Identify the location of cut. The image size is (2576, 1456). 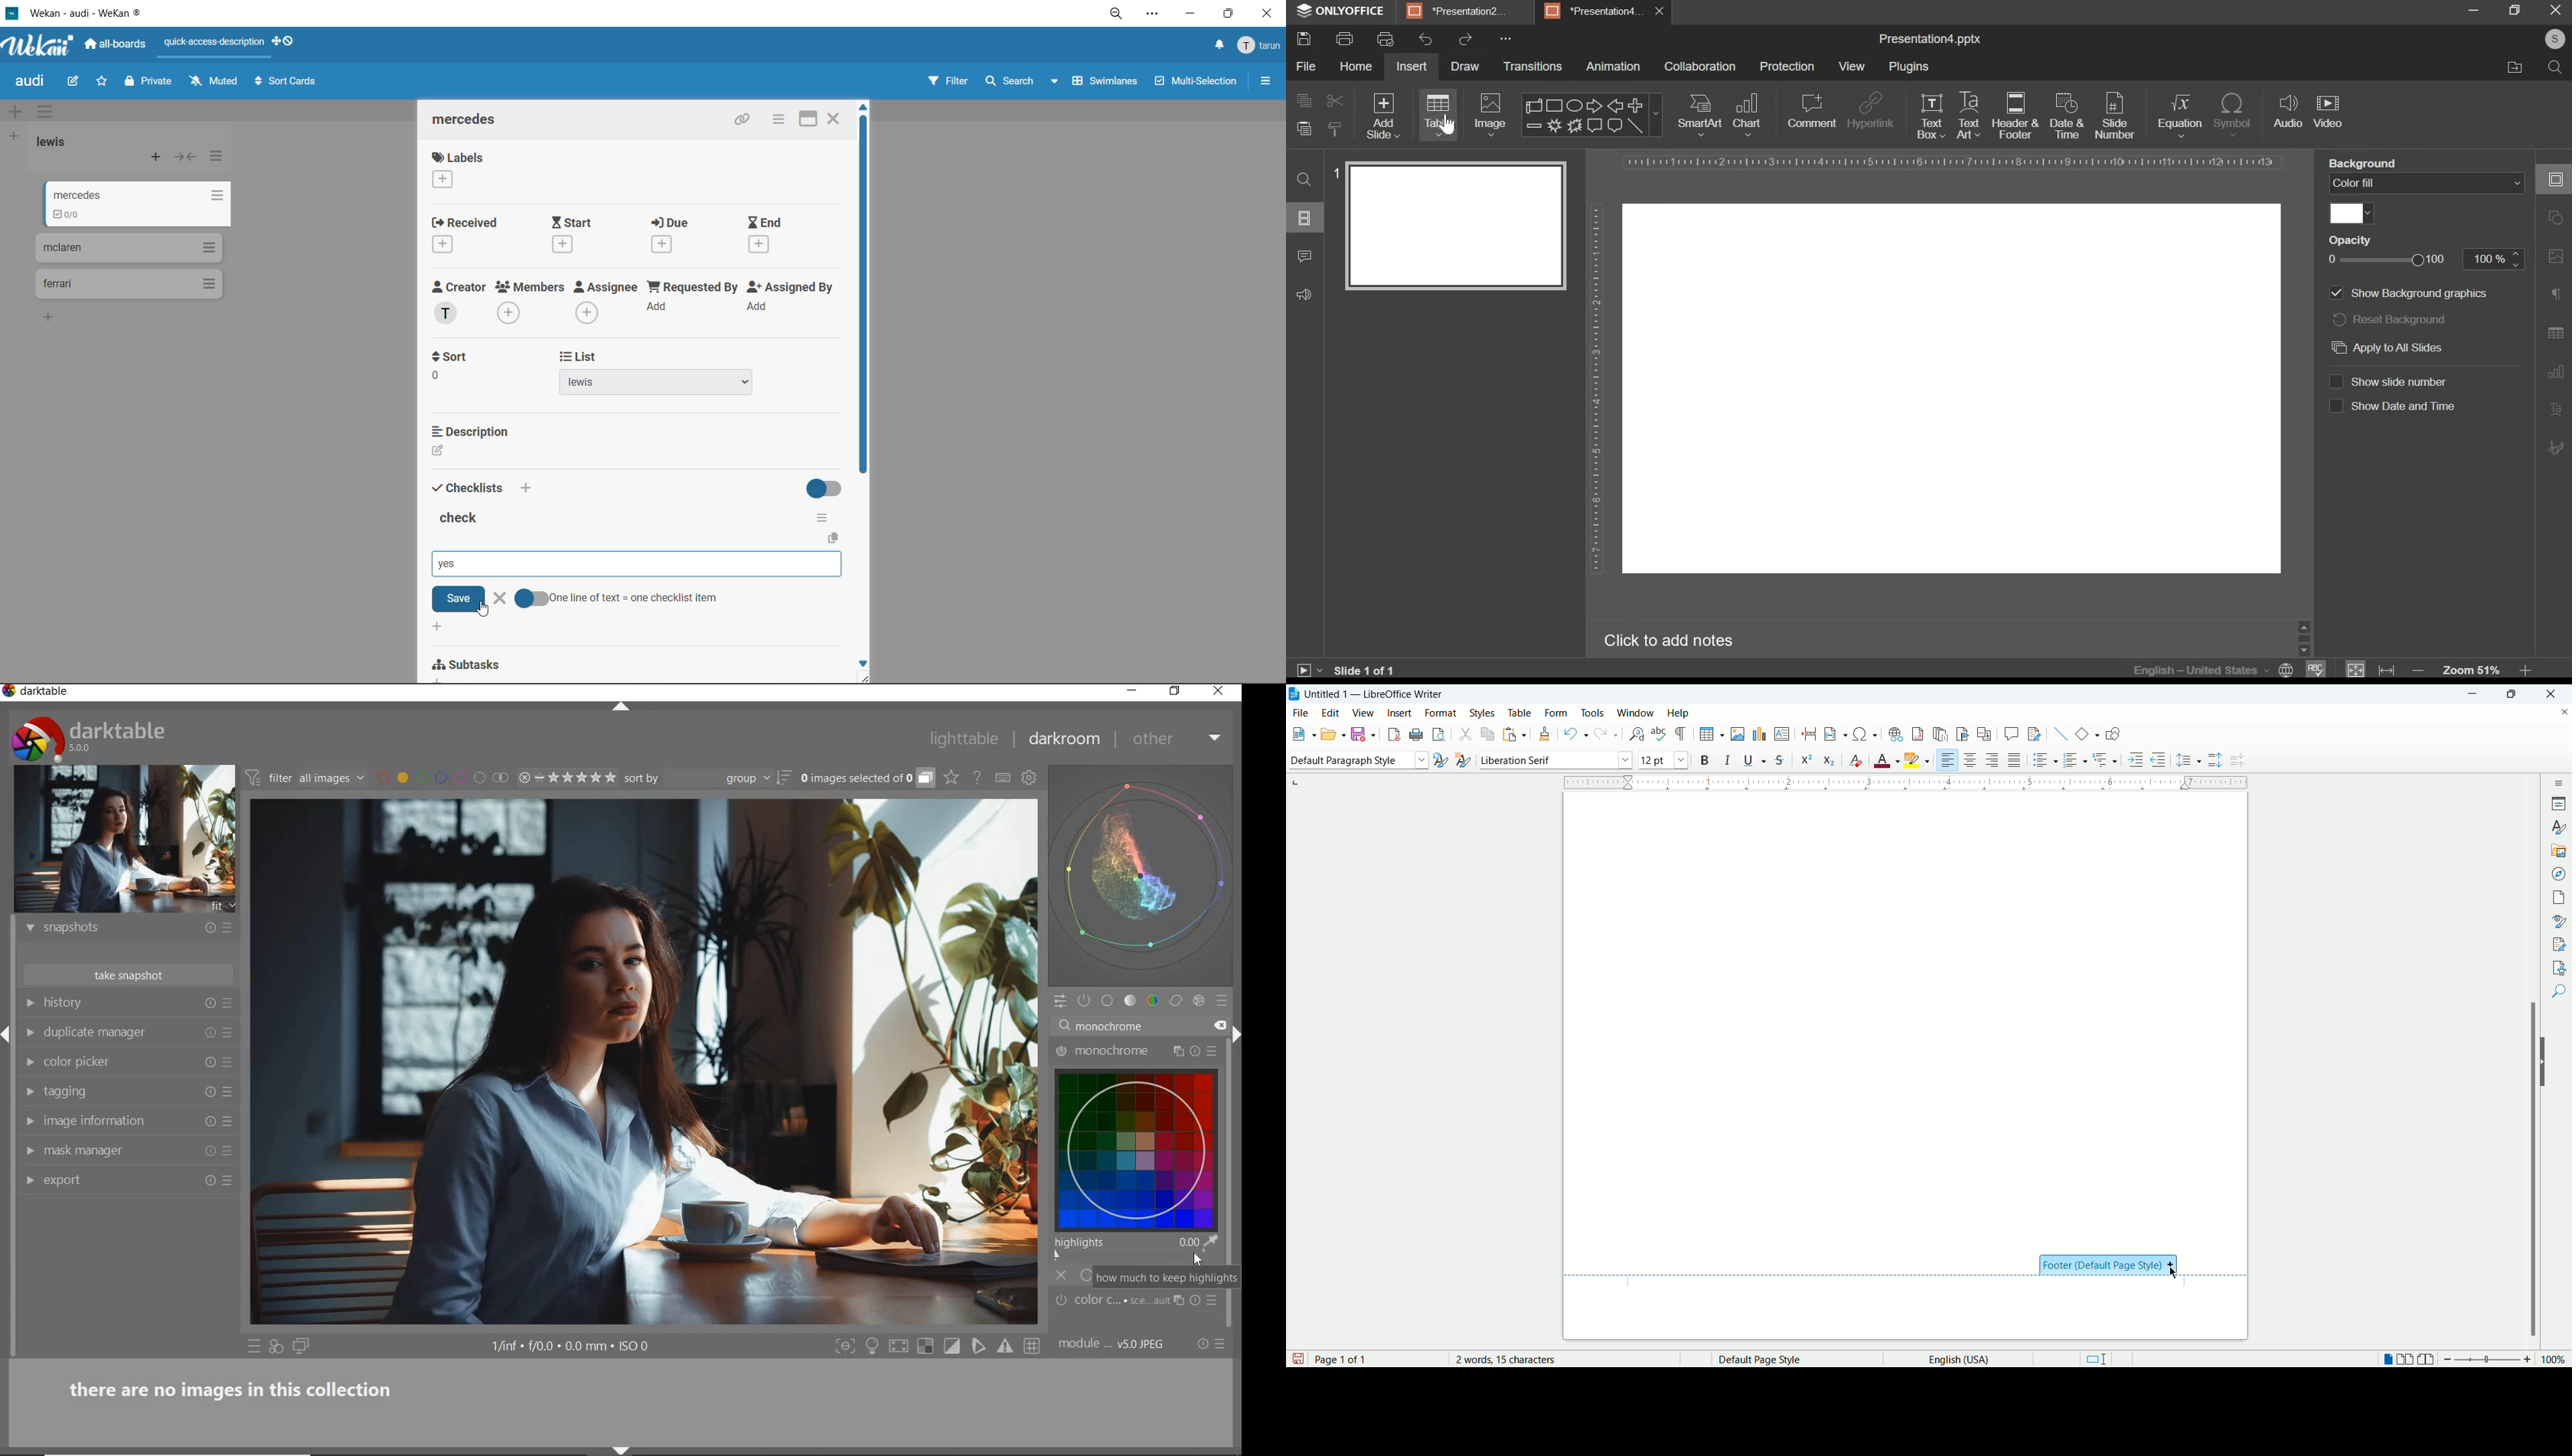
(1332, 102).